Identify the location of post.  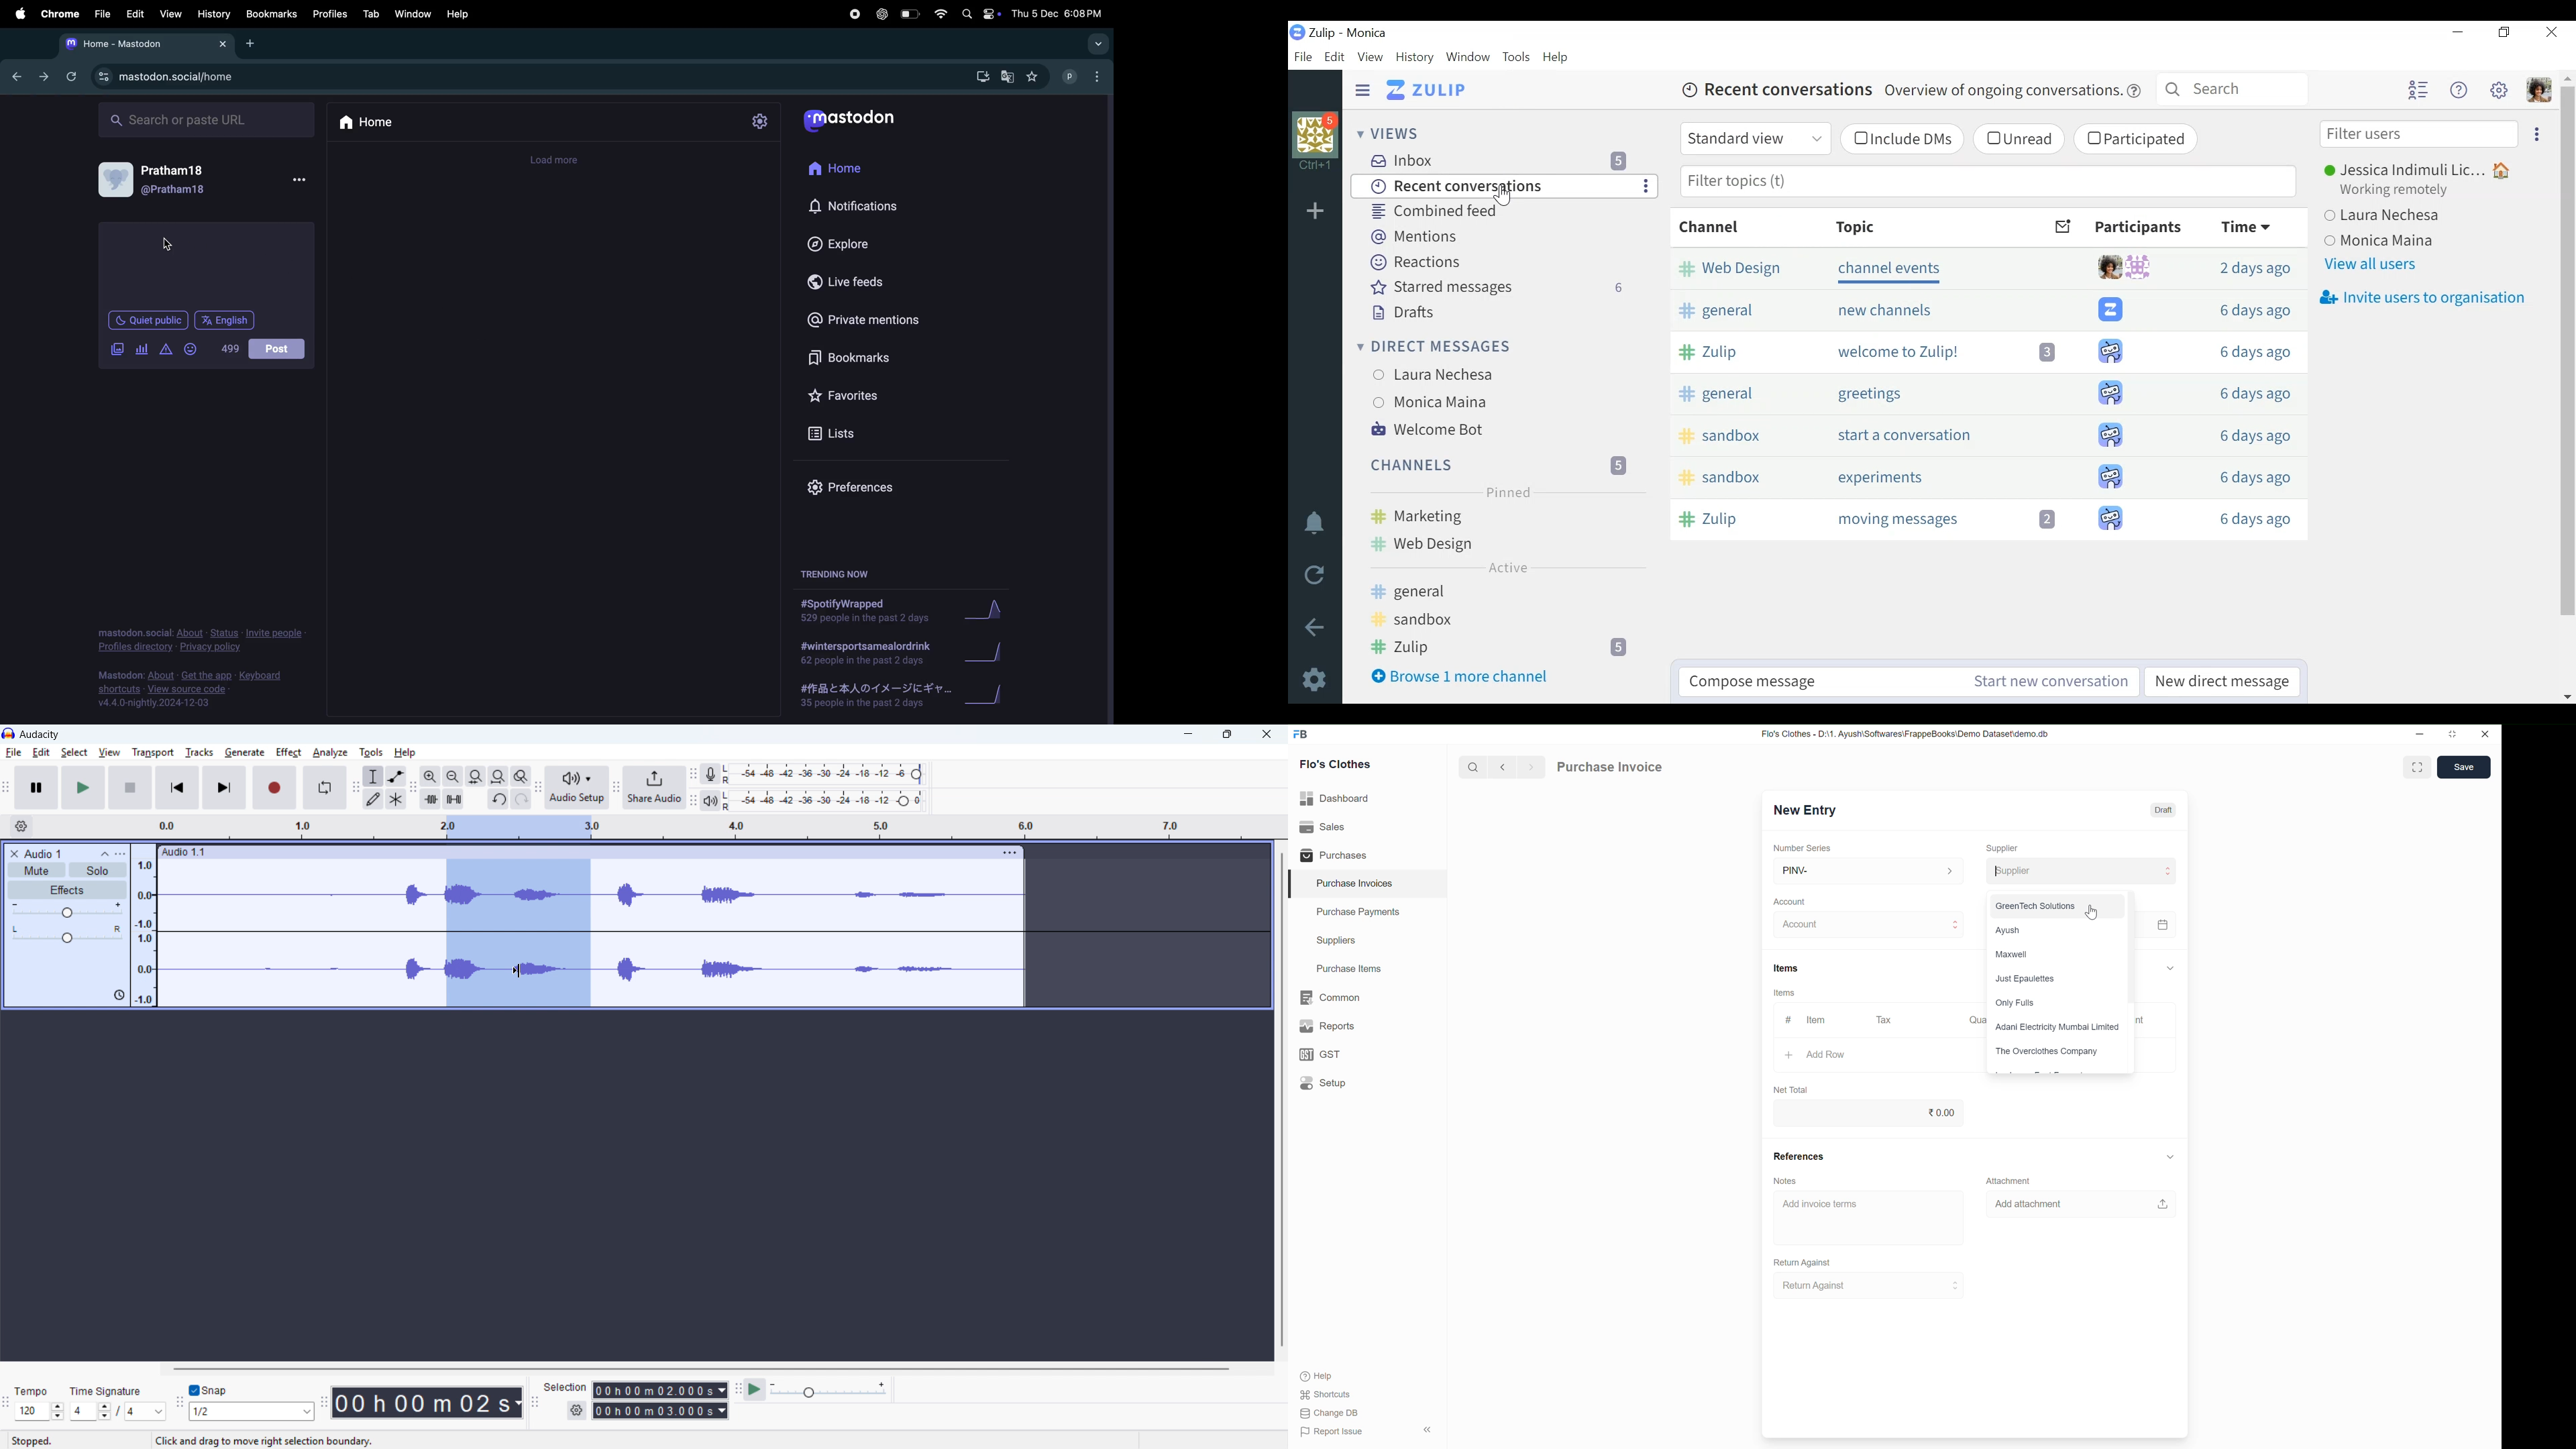
(279, 348).